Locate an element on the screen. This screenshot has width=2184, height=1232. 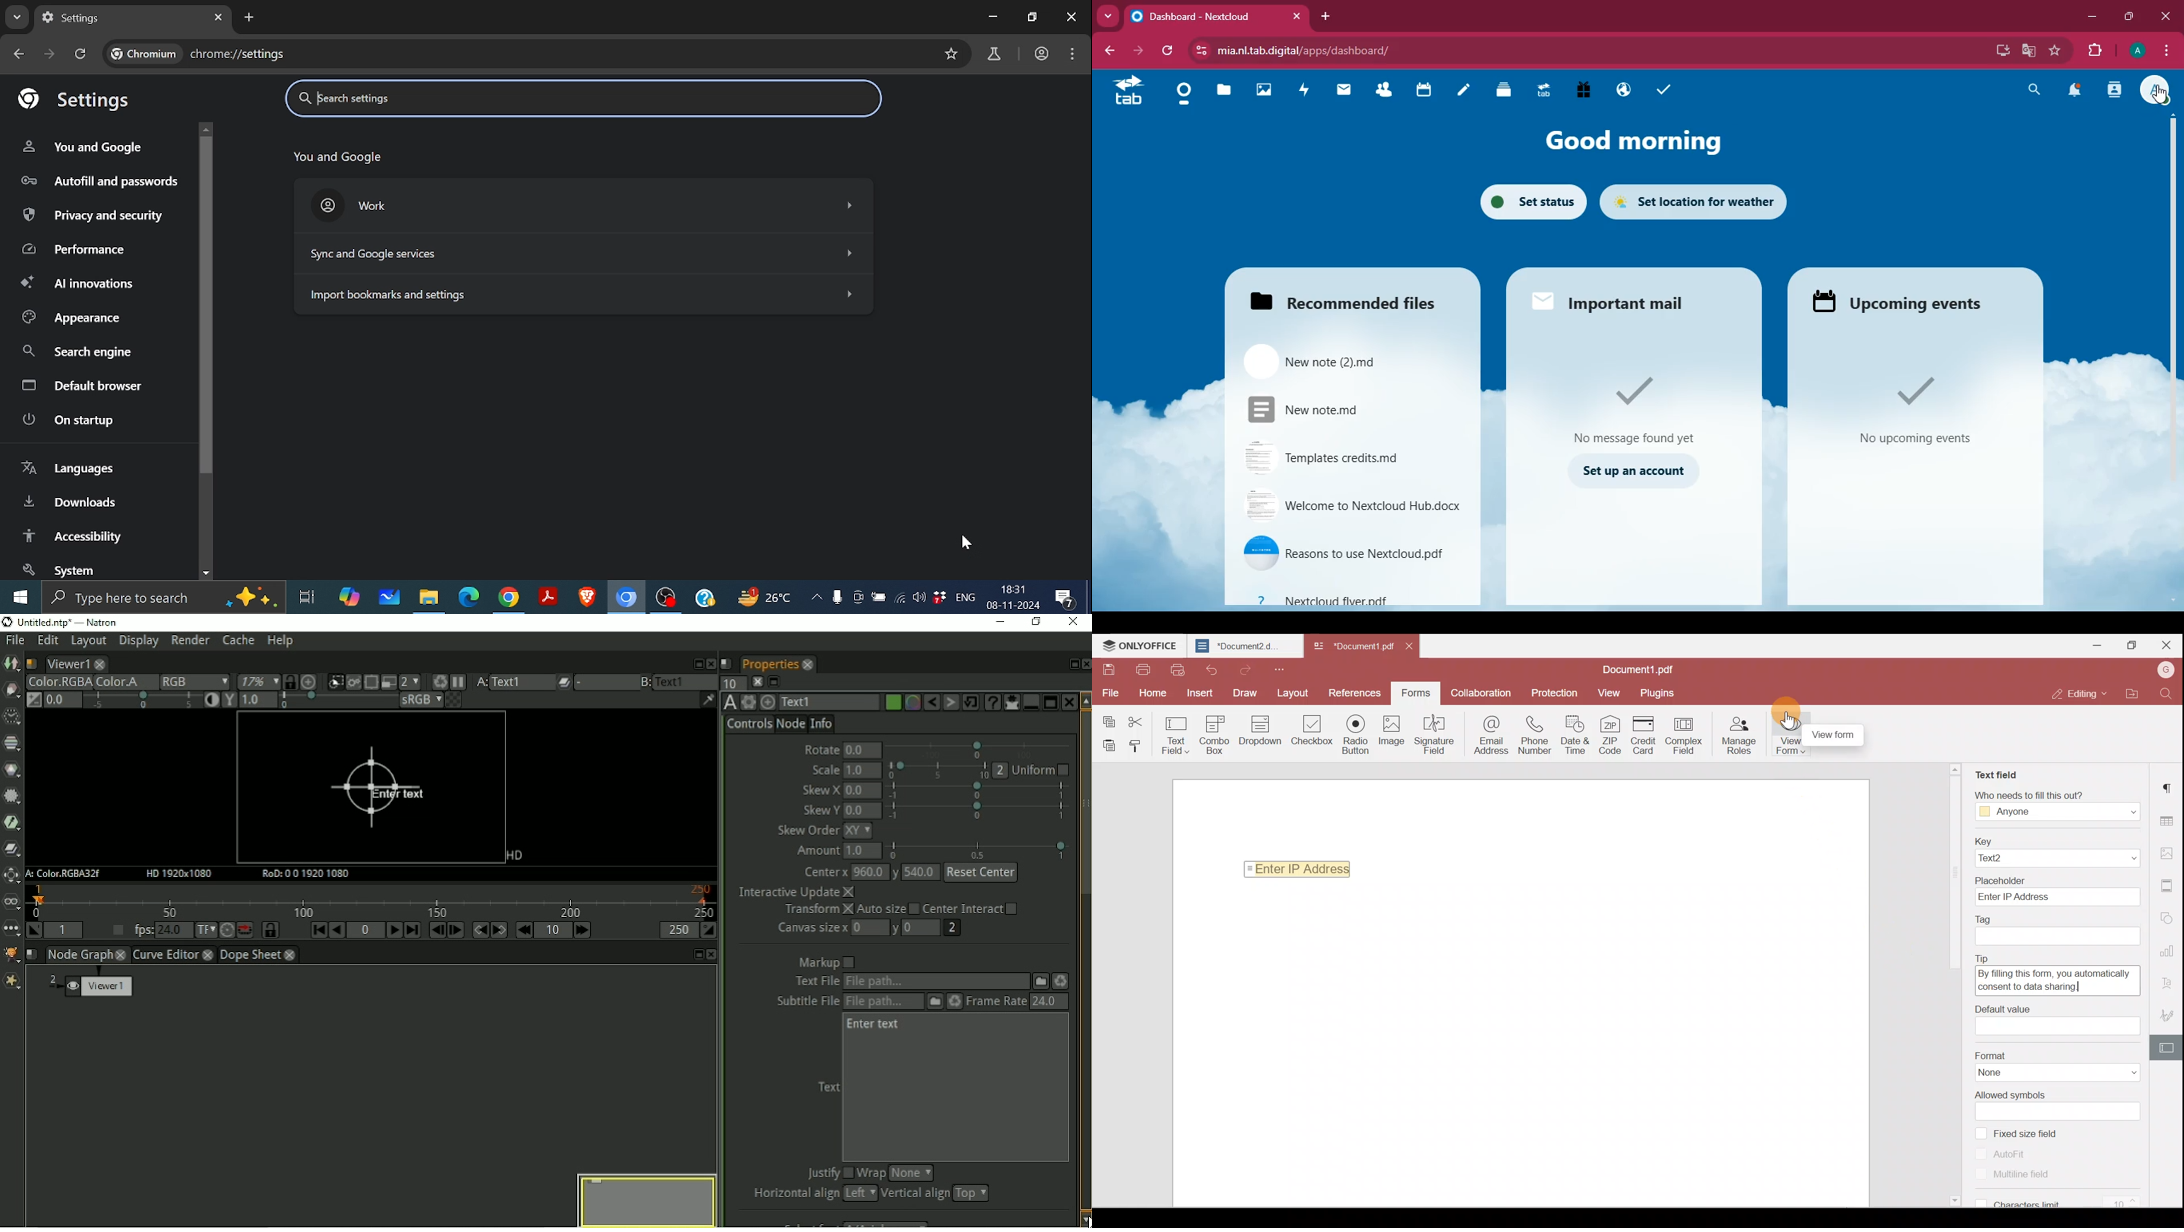
Copy style is located at coordinates (1136, 748).